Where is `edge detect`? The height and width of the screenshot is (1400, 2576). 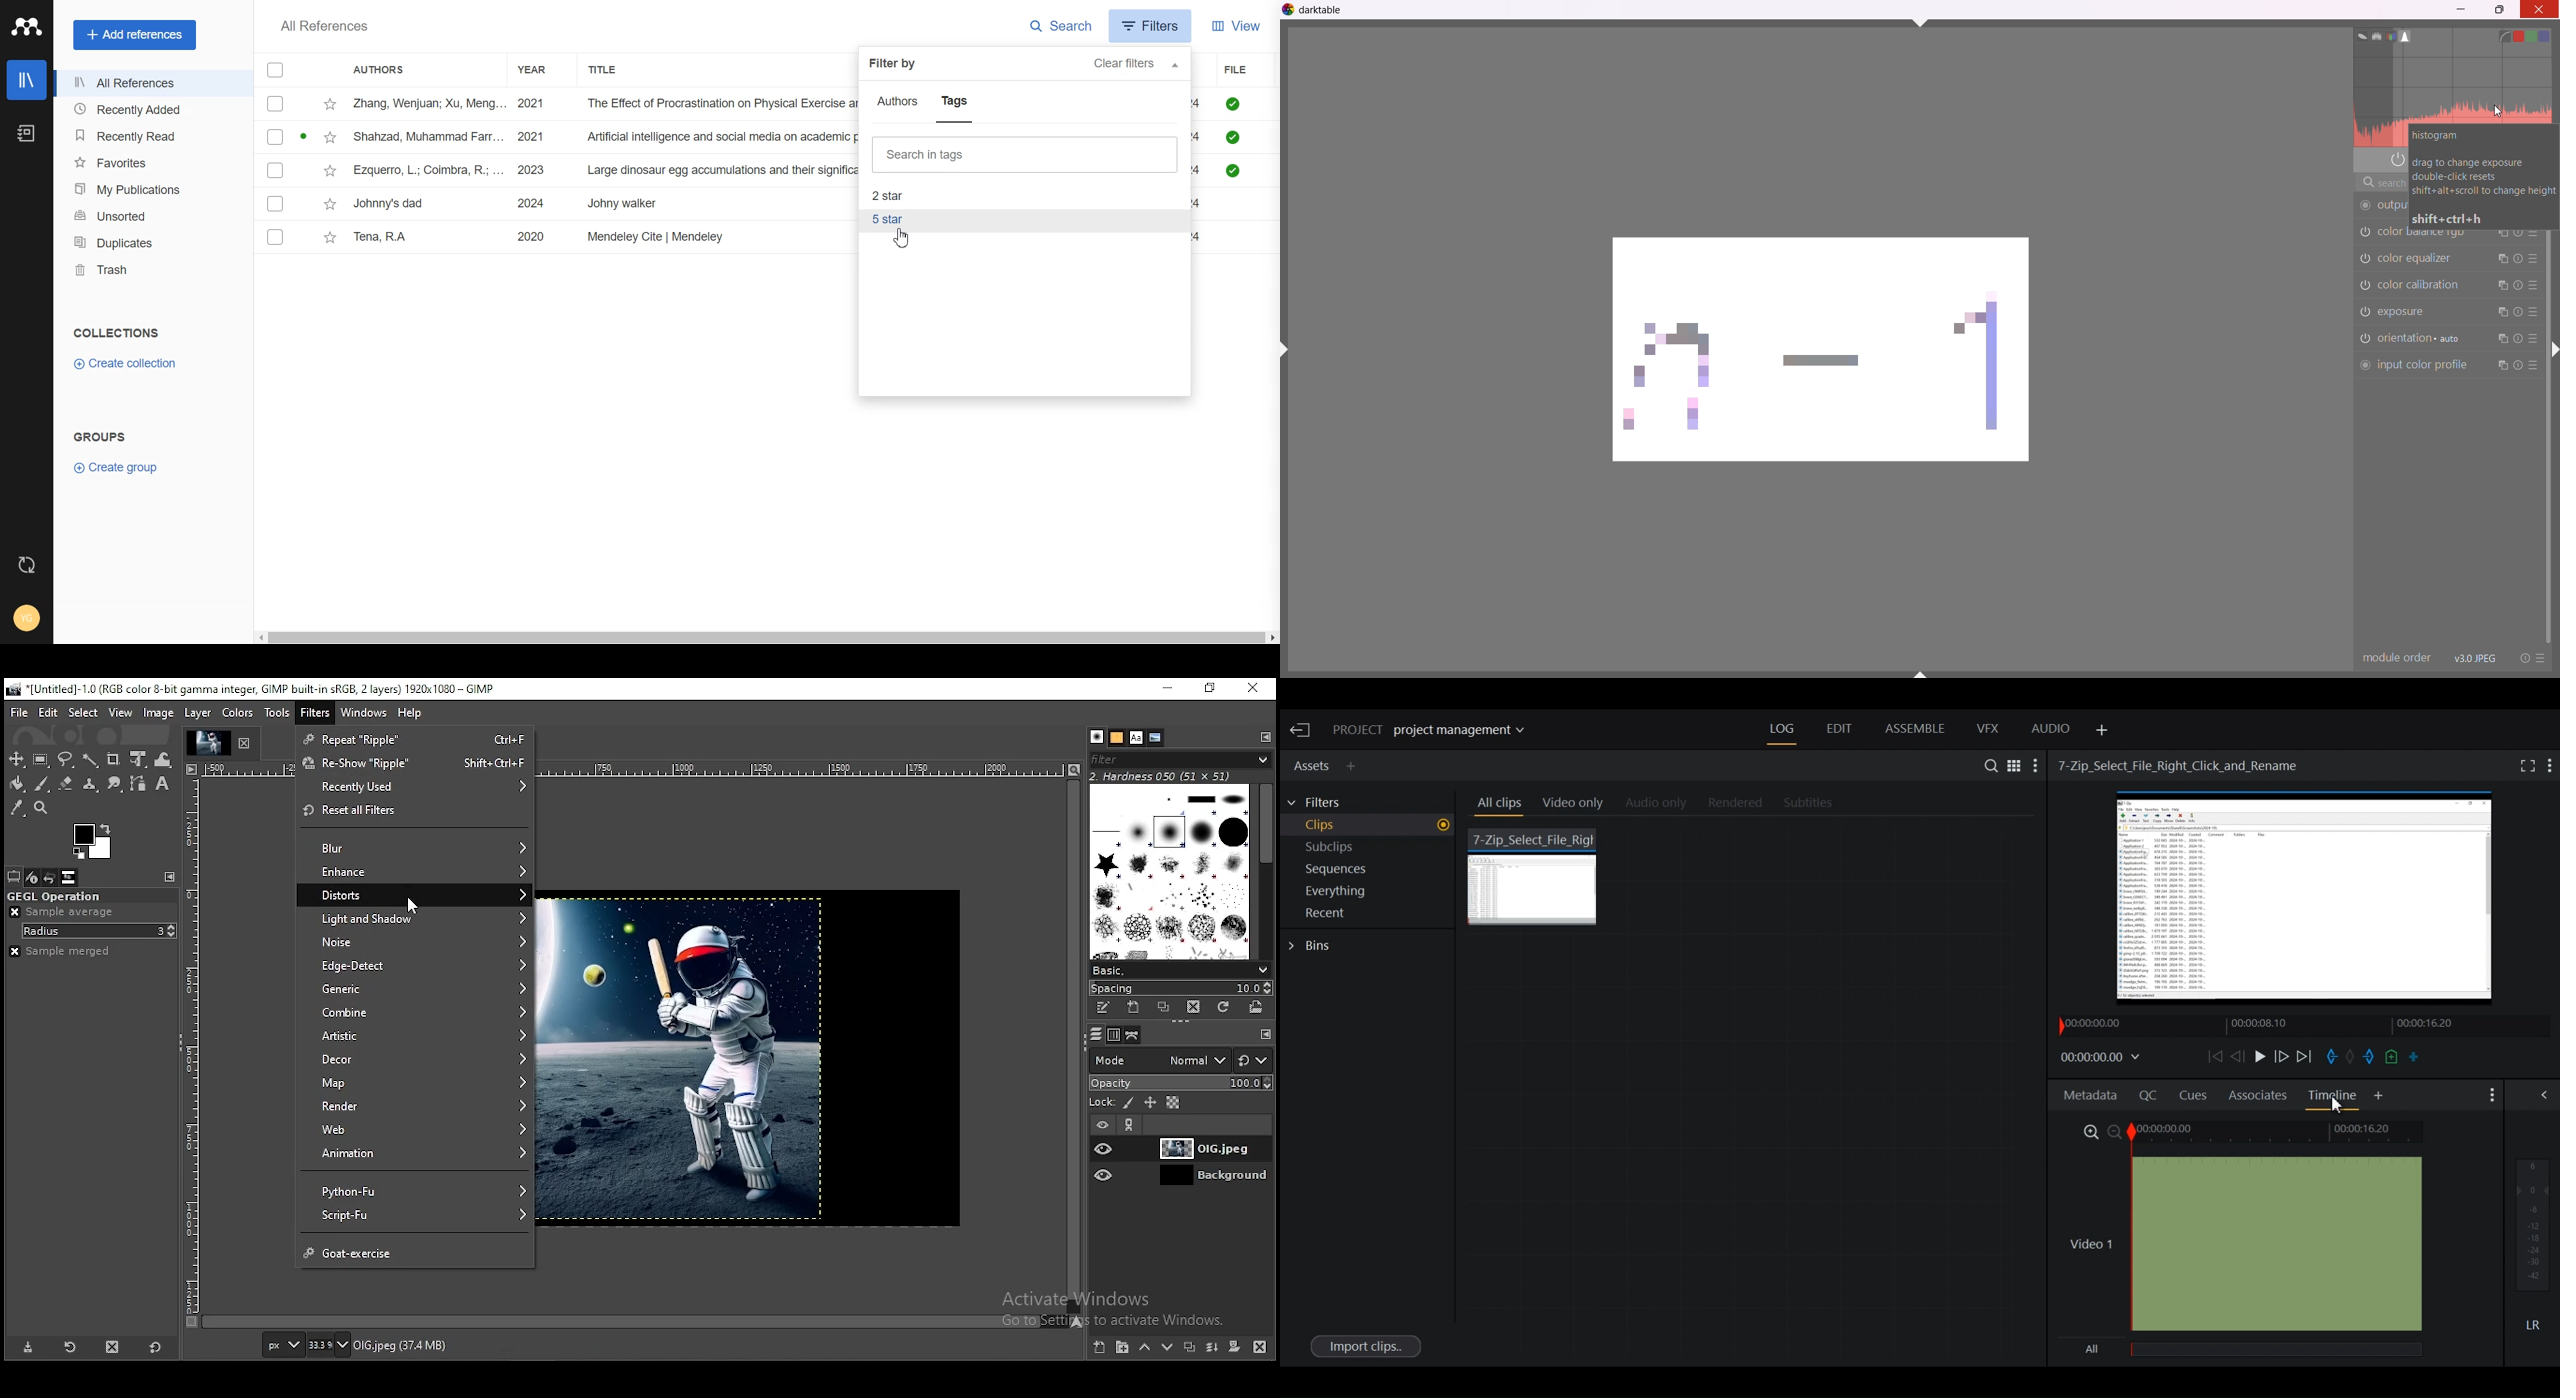 edge detect is located at coordinates (424, 967).